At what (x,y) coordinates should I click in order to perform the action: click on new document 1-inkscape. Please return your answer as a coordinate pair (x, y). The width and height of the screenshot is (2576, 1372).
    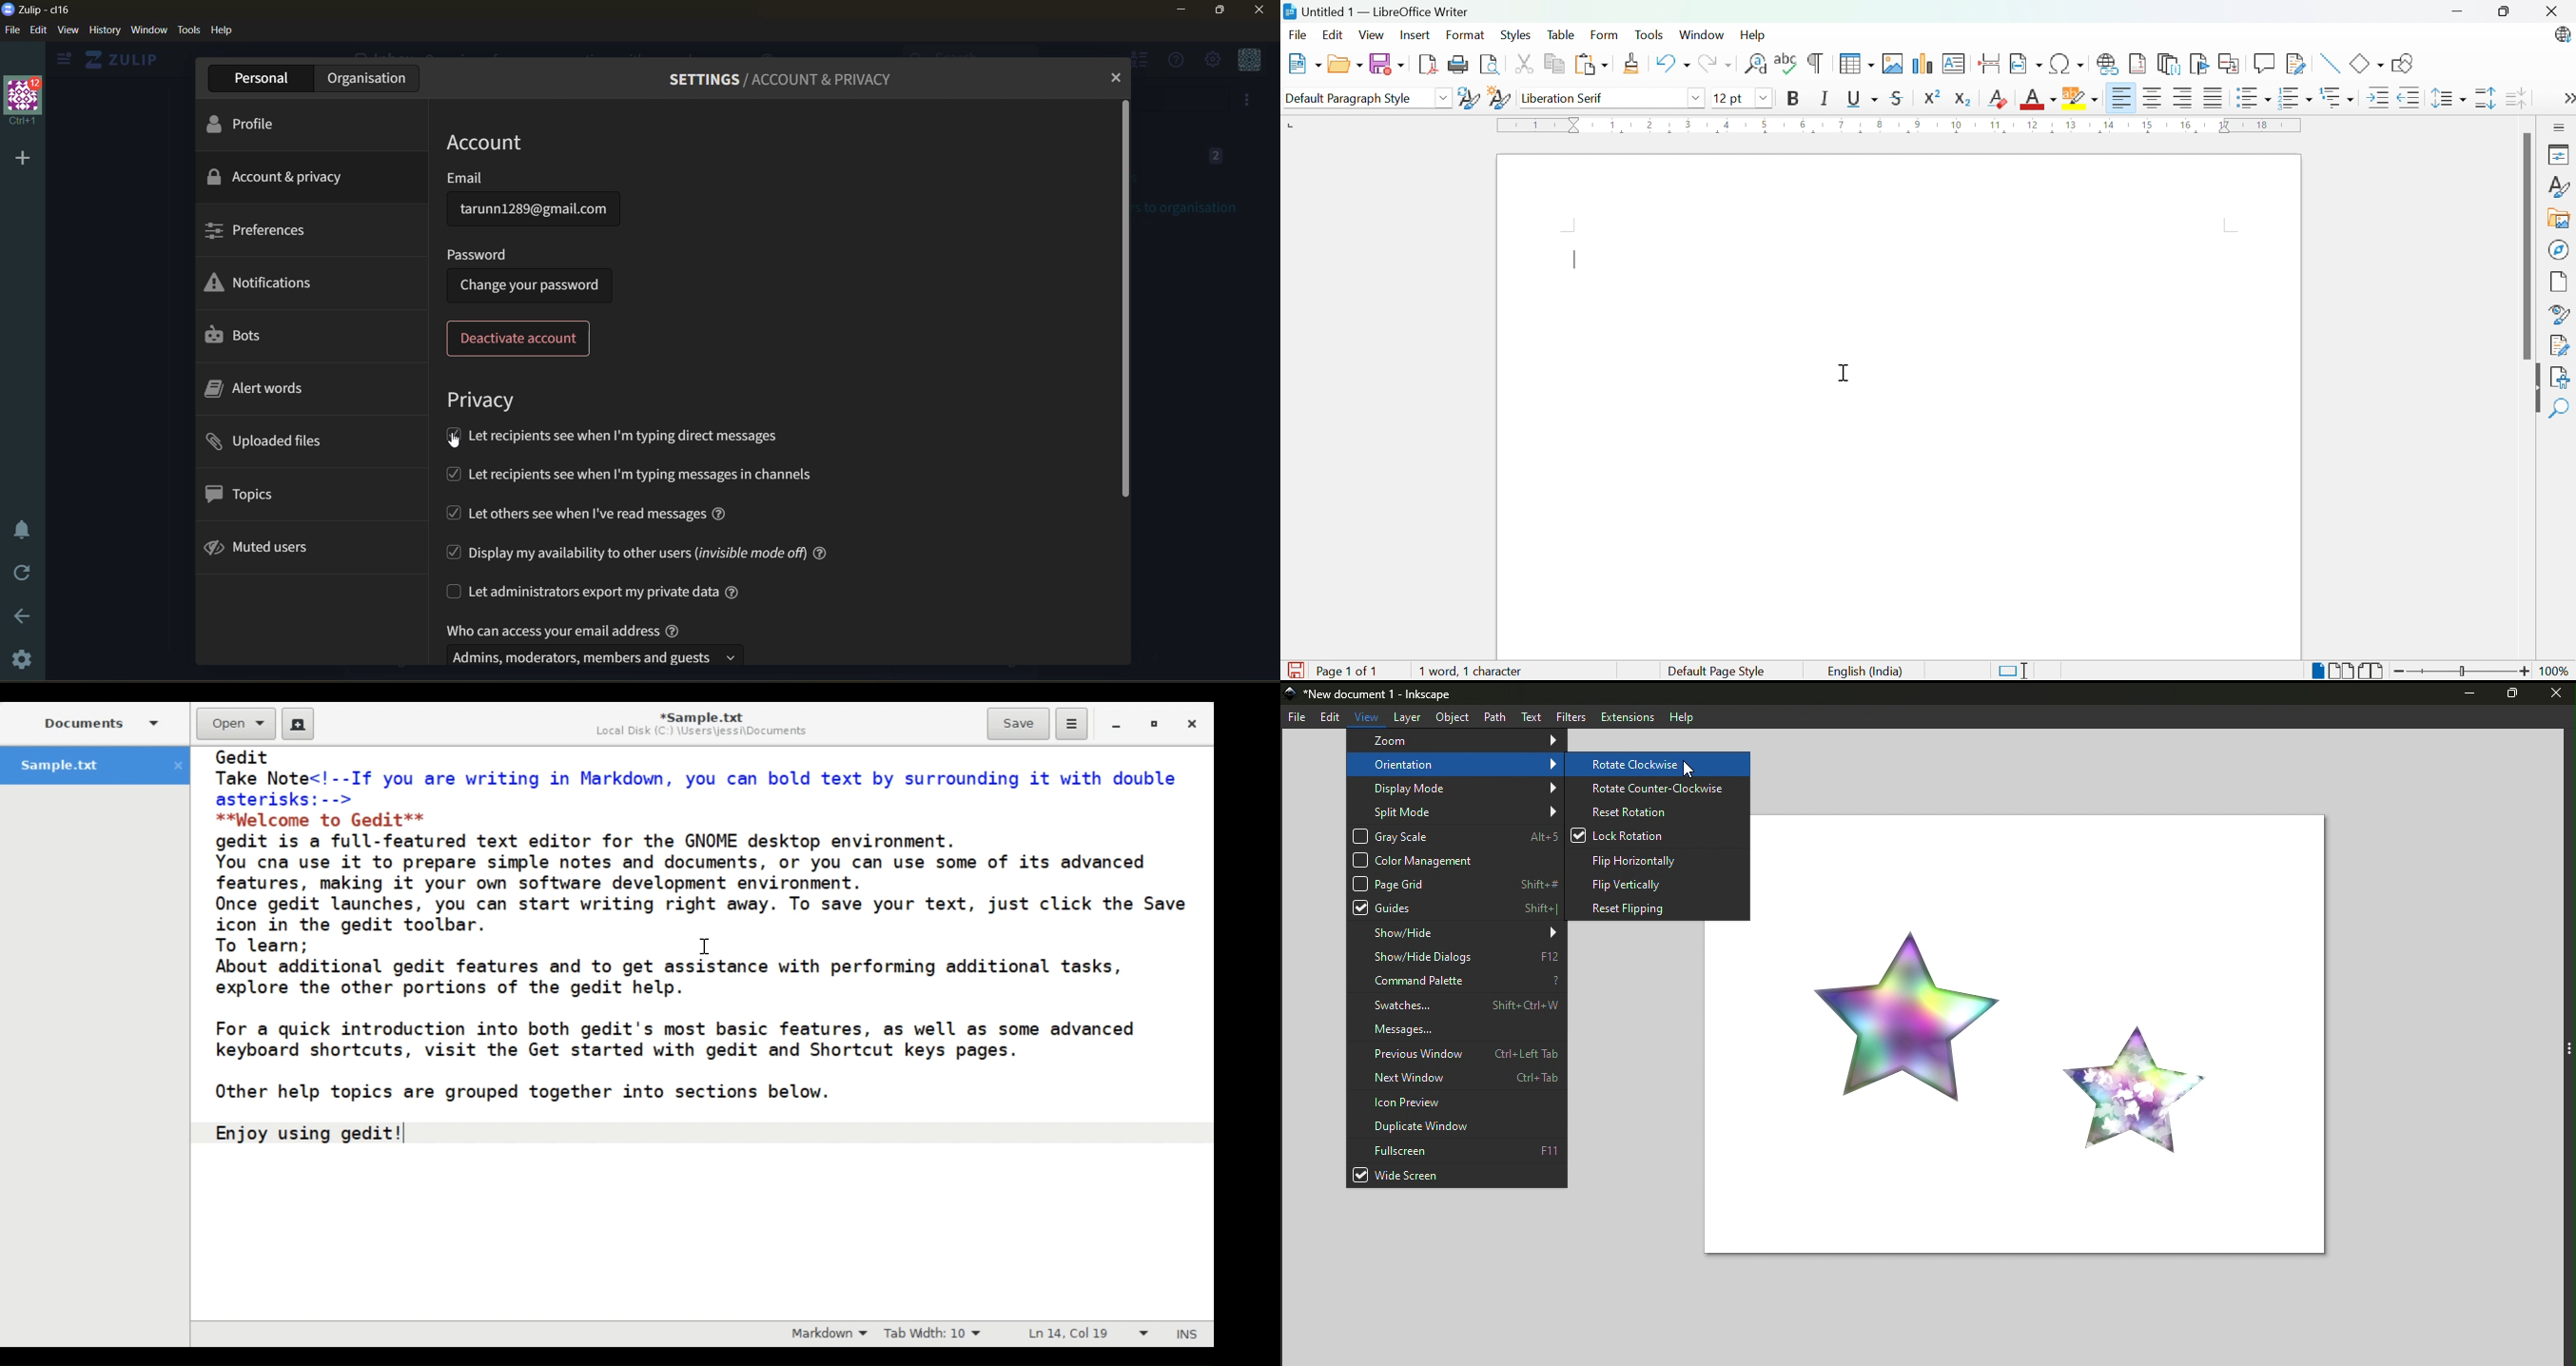
    Looking at the image, I should click on (1376, 694).